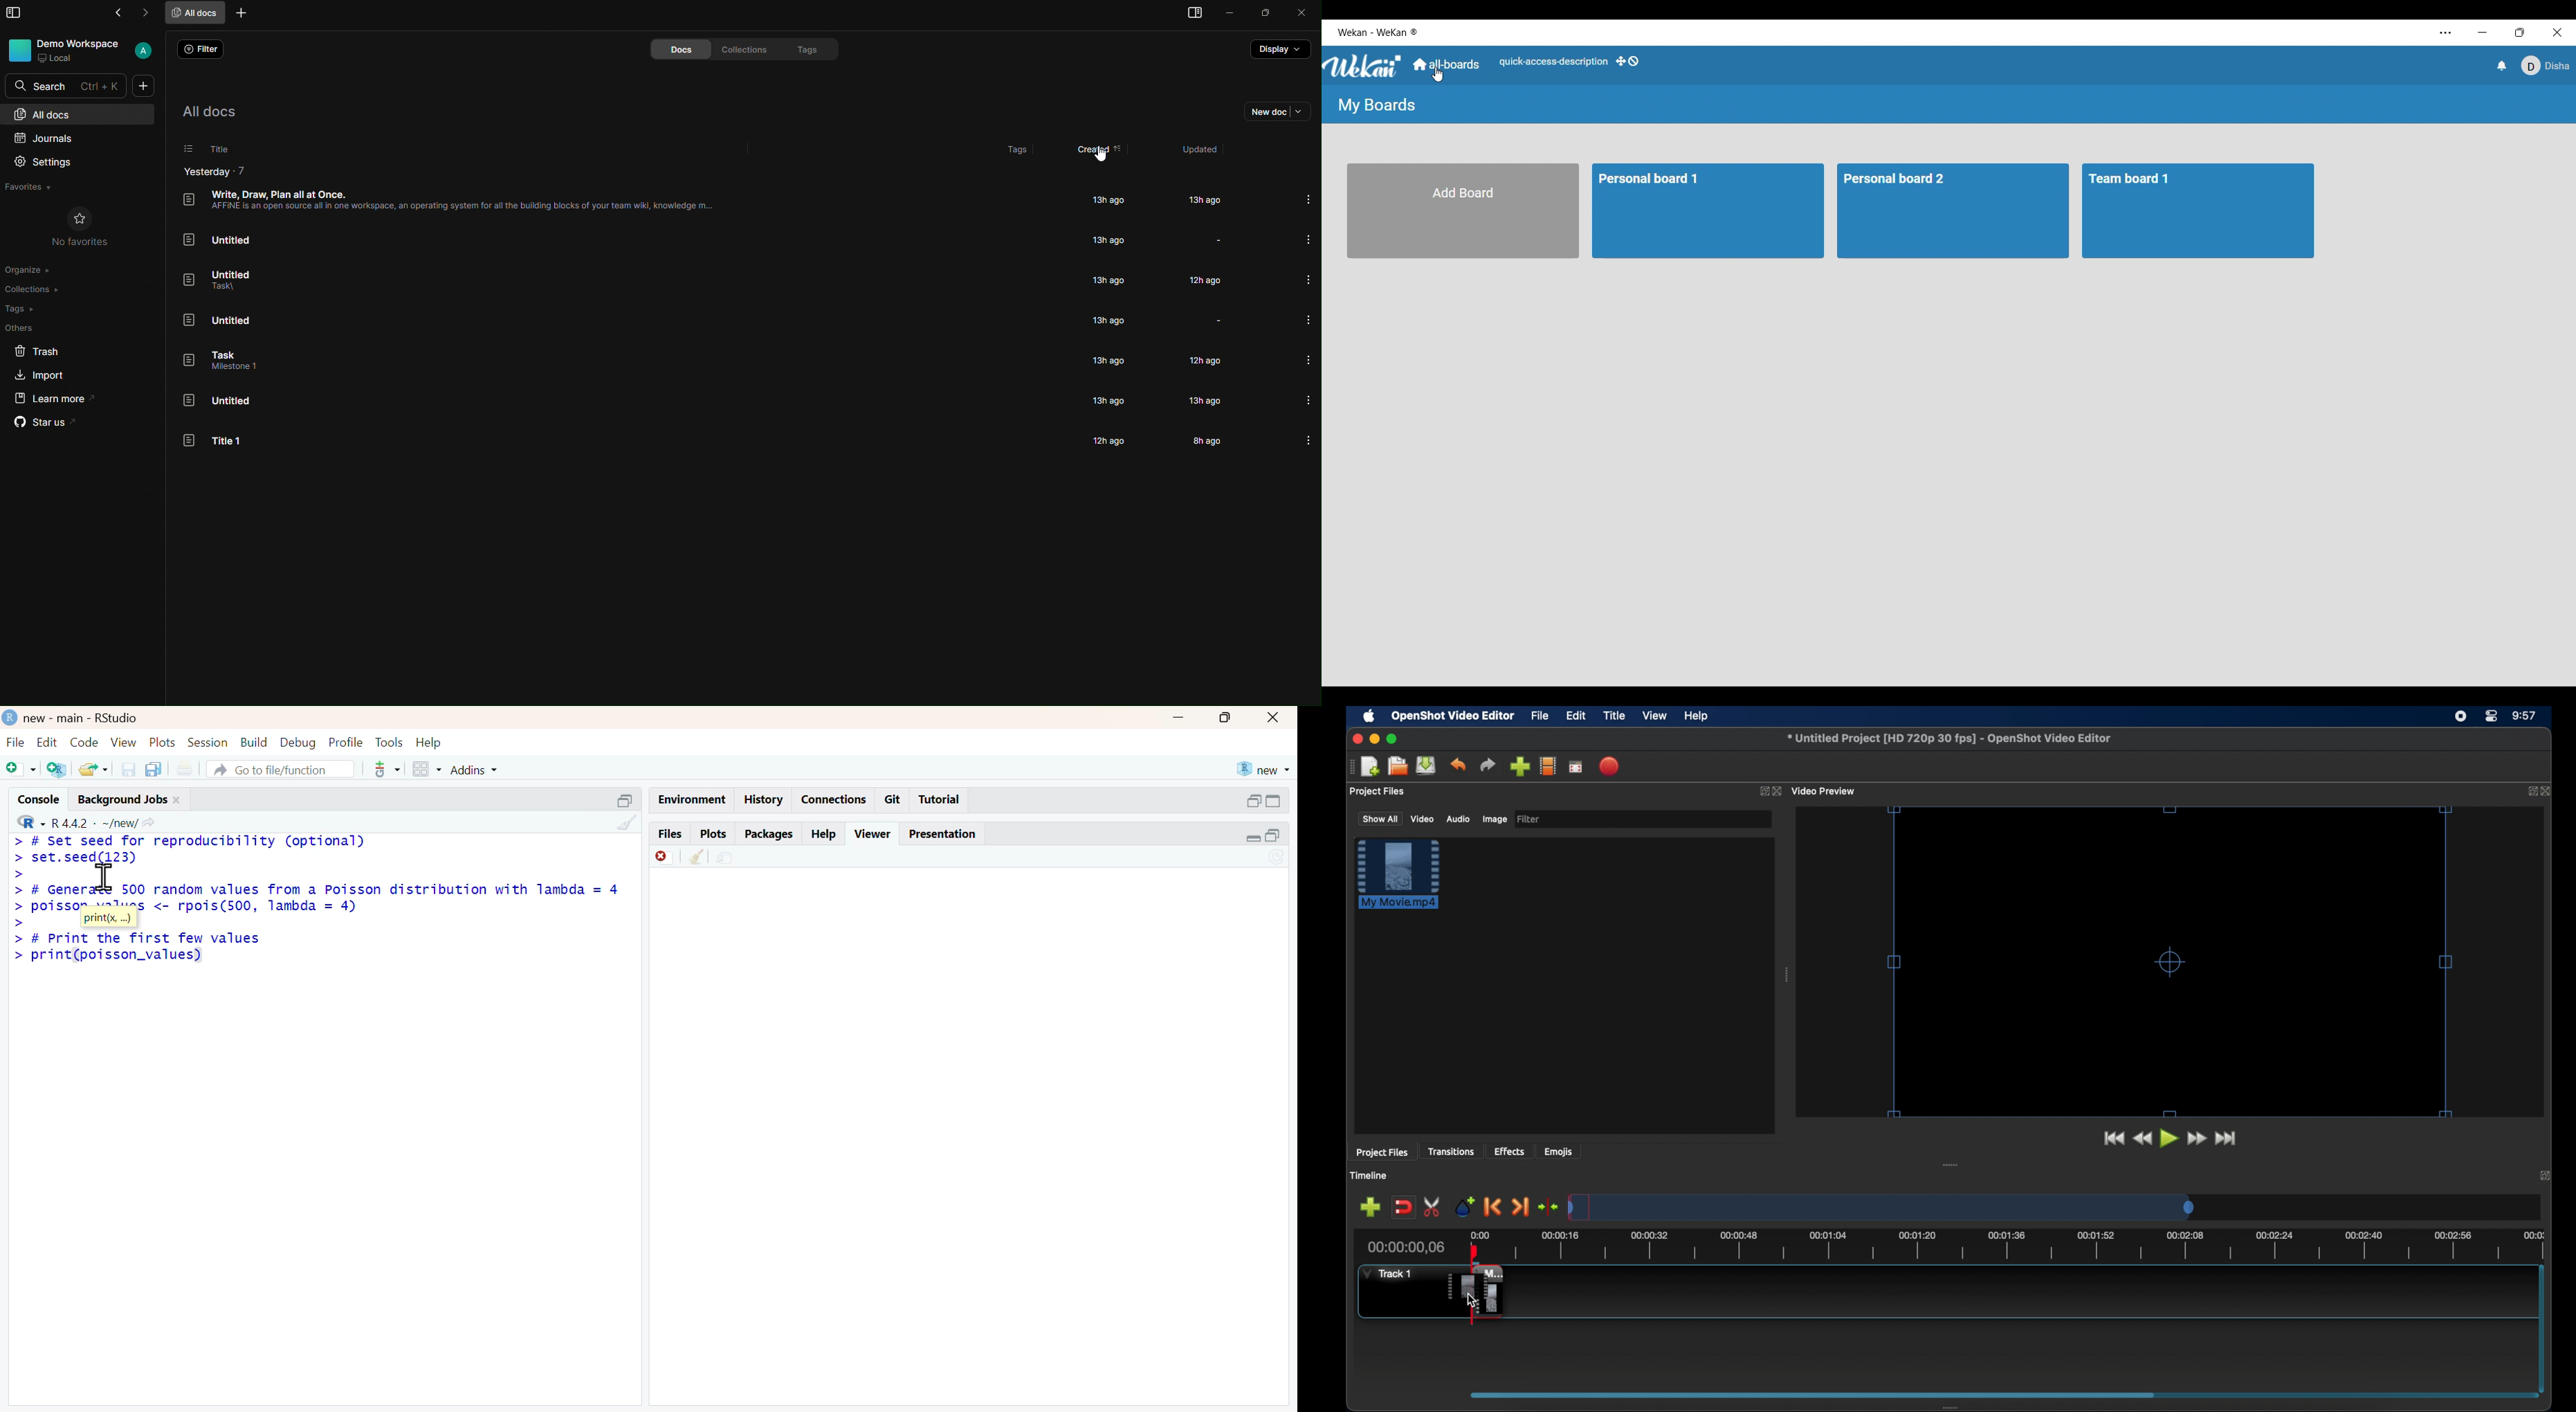 The image size is (2576, 1428). What do you see at coordinates (85, 742) in the screenshot?
I see `code` at bounding box center [85, 742].